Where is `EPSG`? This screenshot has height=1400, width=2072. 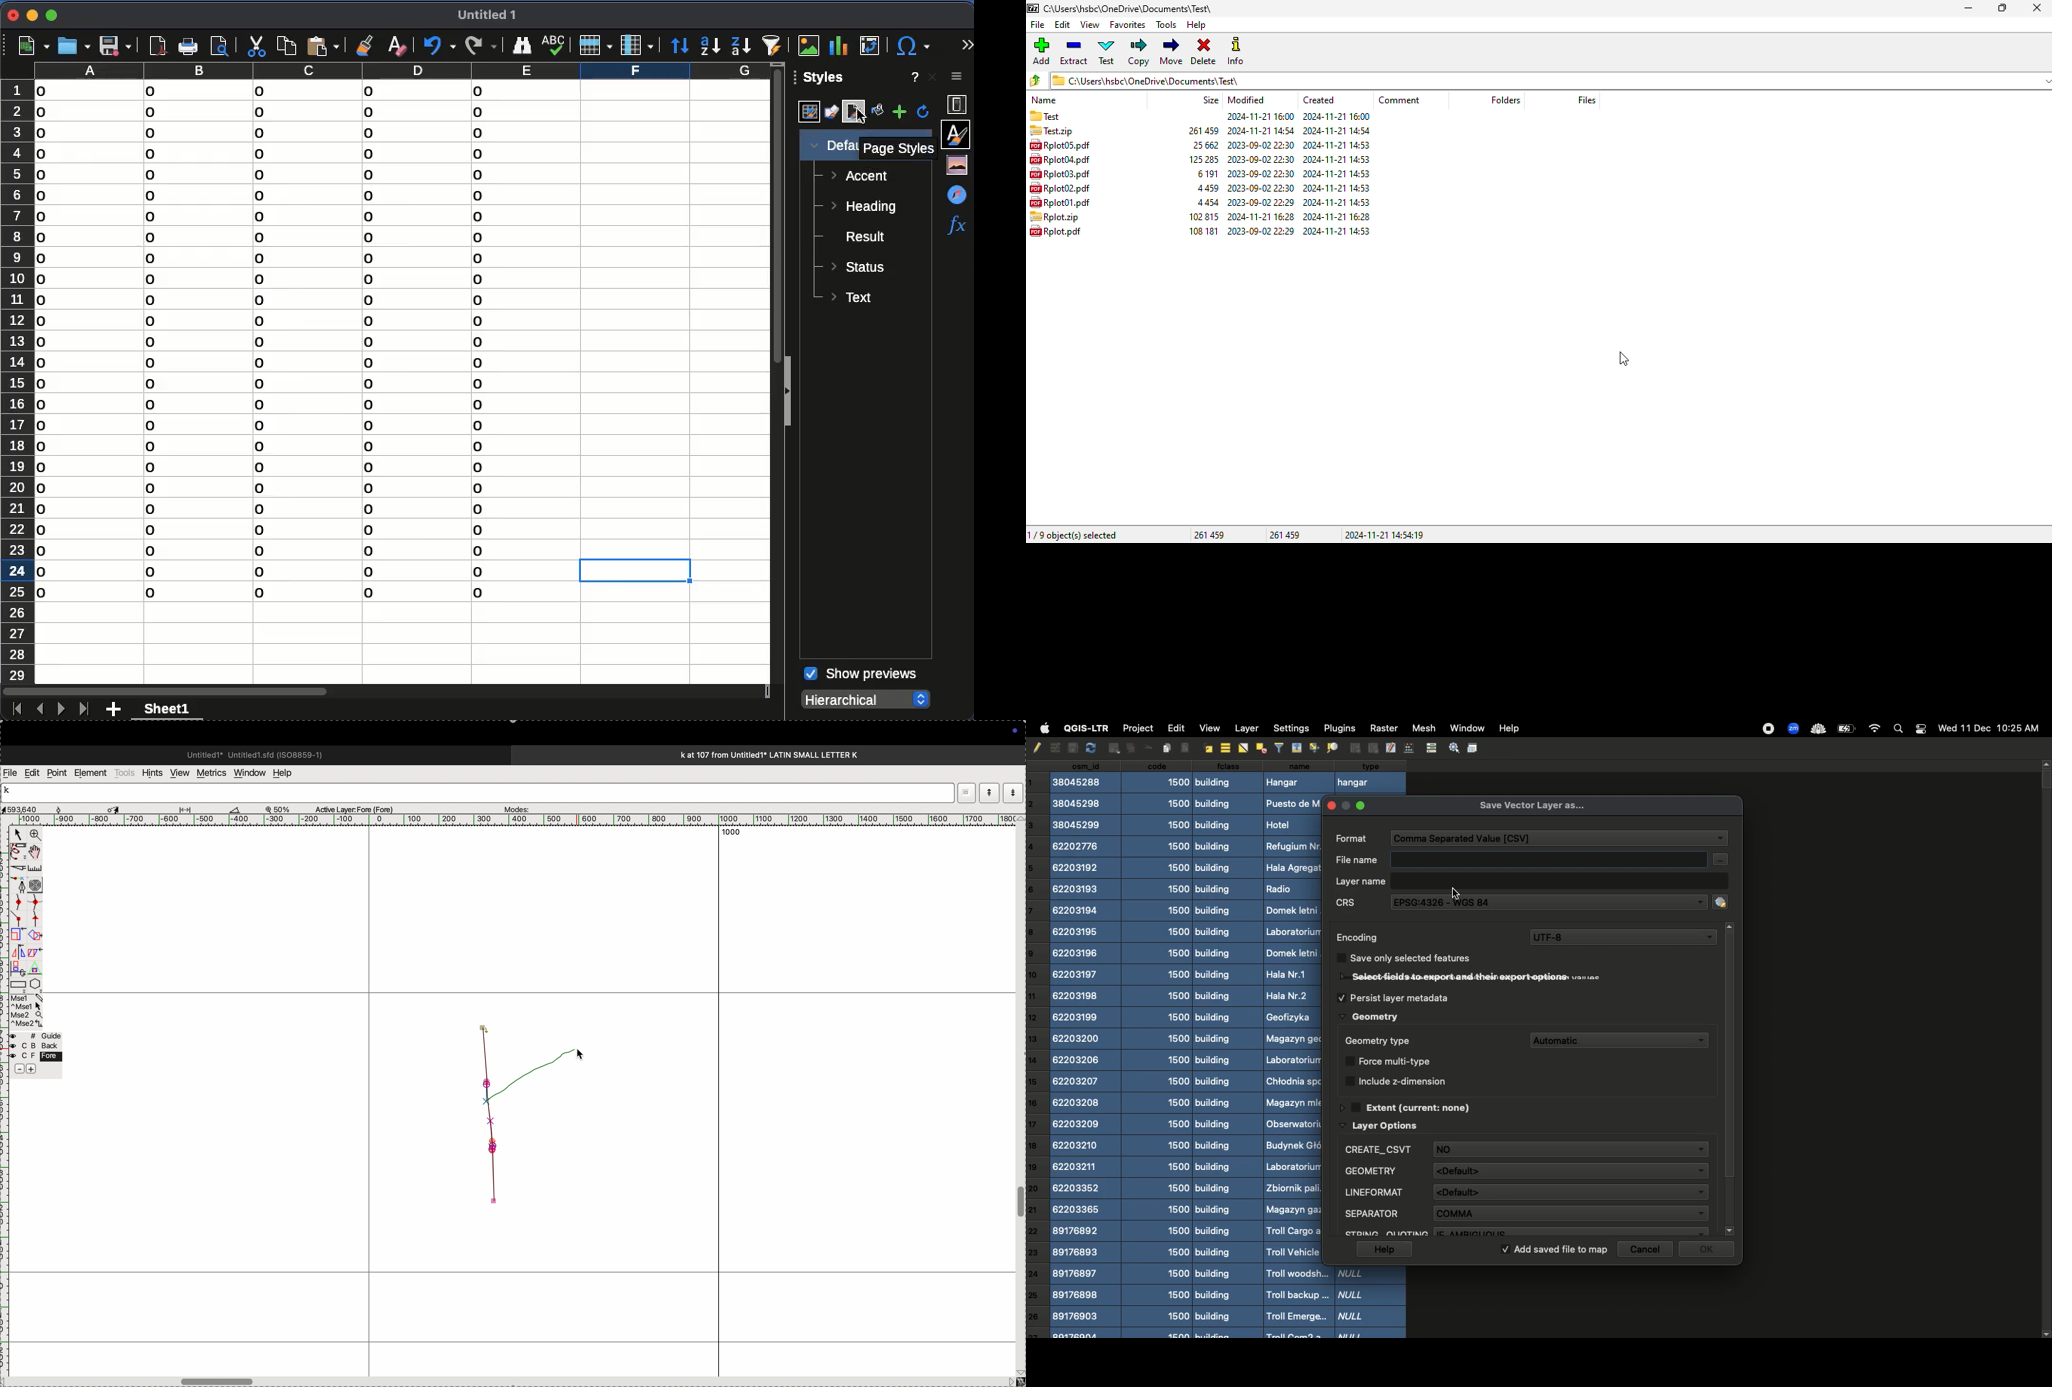 EPSG is located at coordinates (1557, 902).